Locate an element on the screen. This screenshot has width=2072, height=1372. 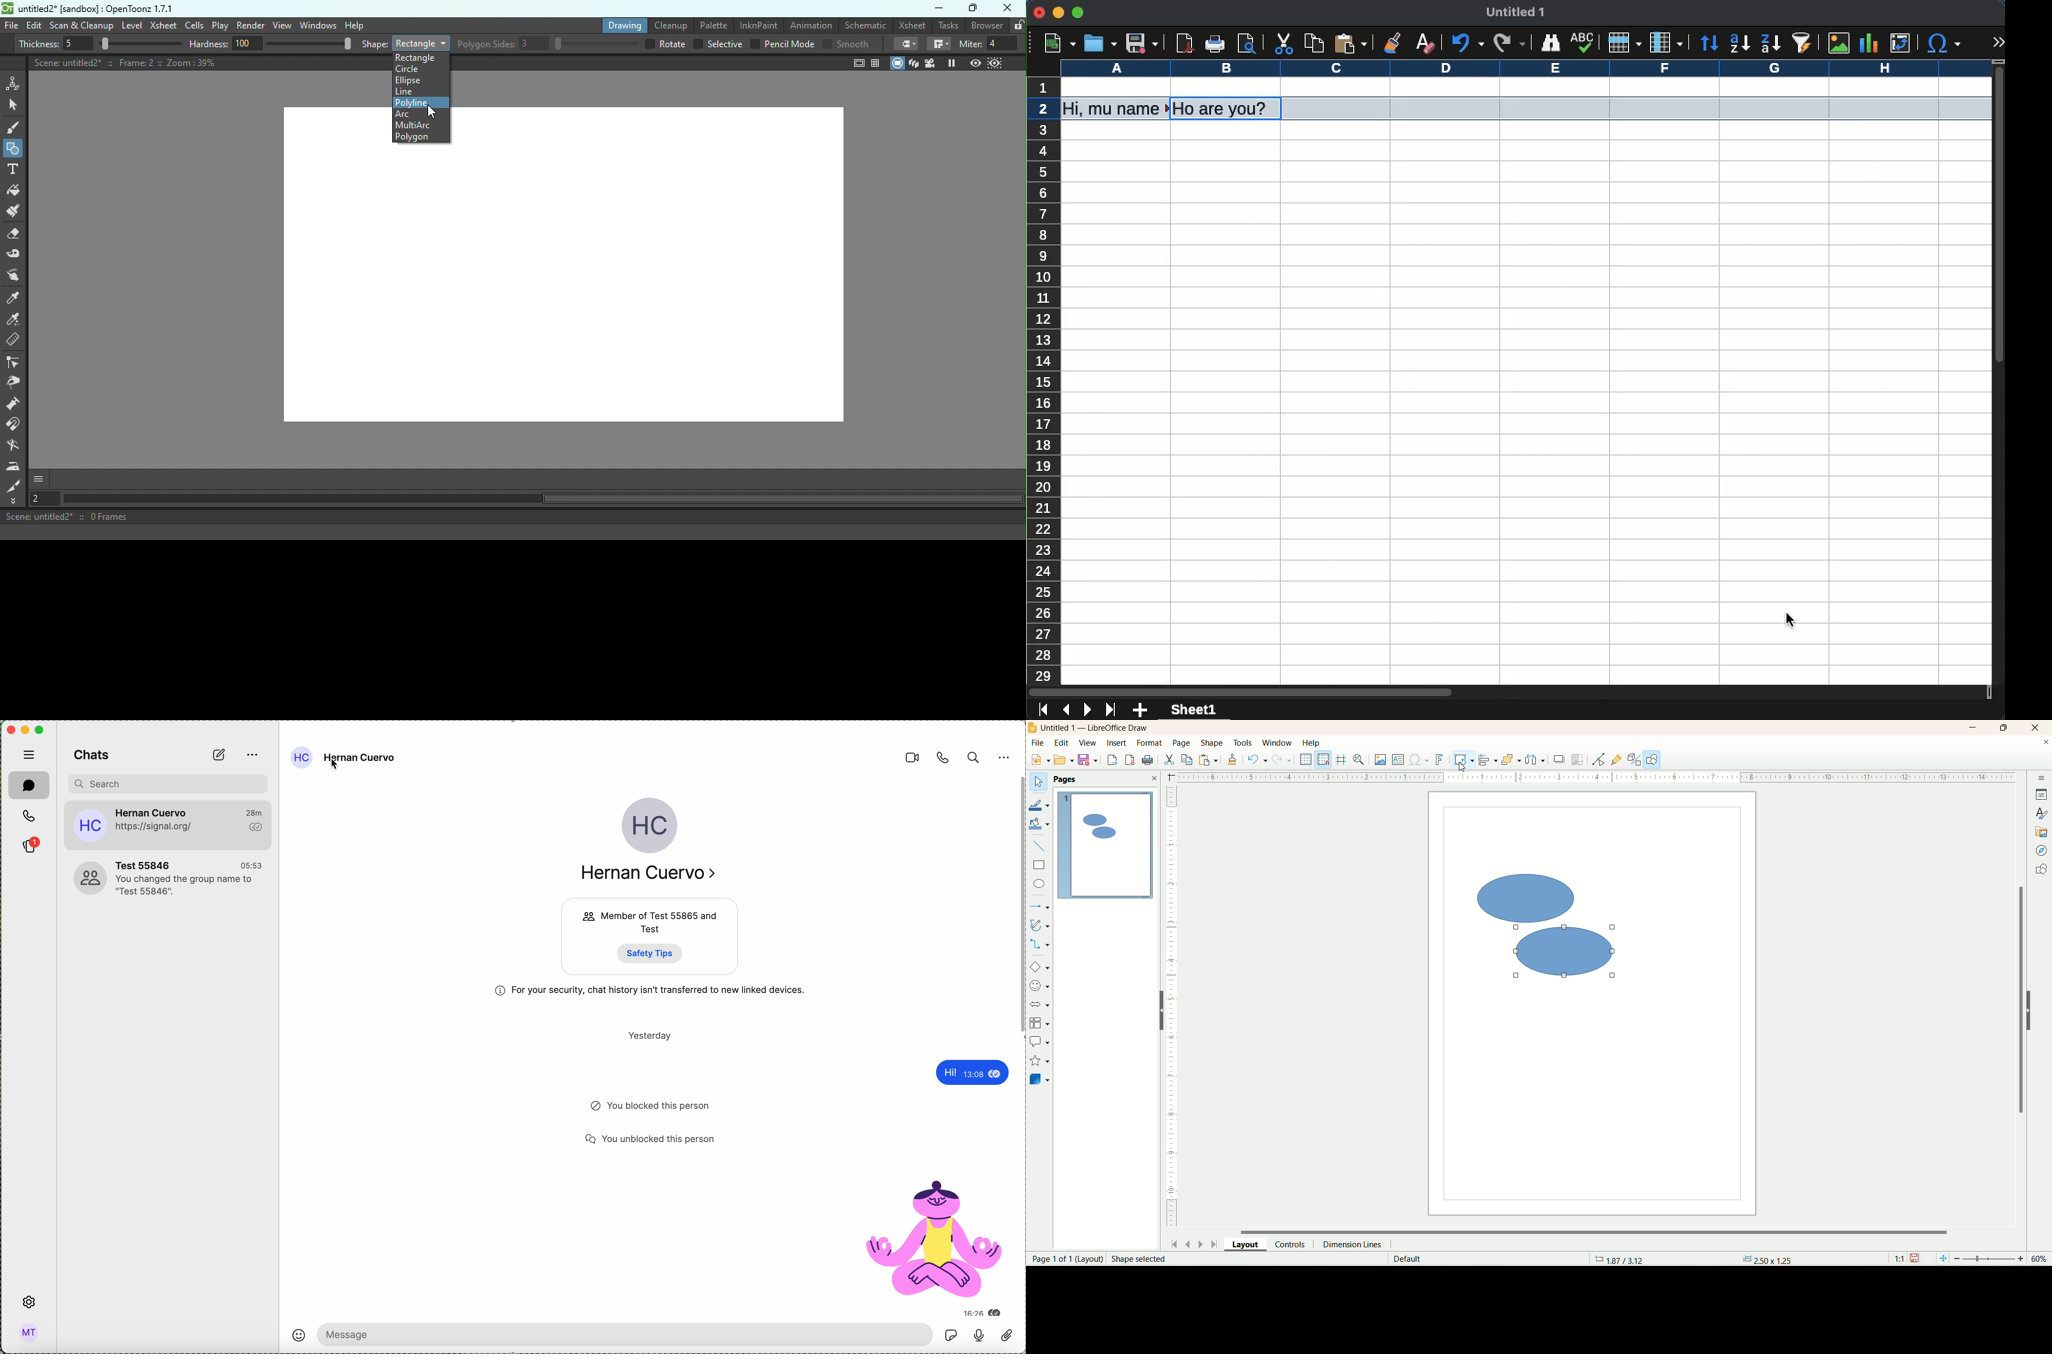
pivot table is located at coordinates (1902, 43).